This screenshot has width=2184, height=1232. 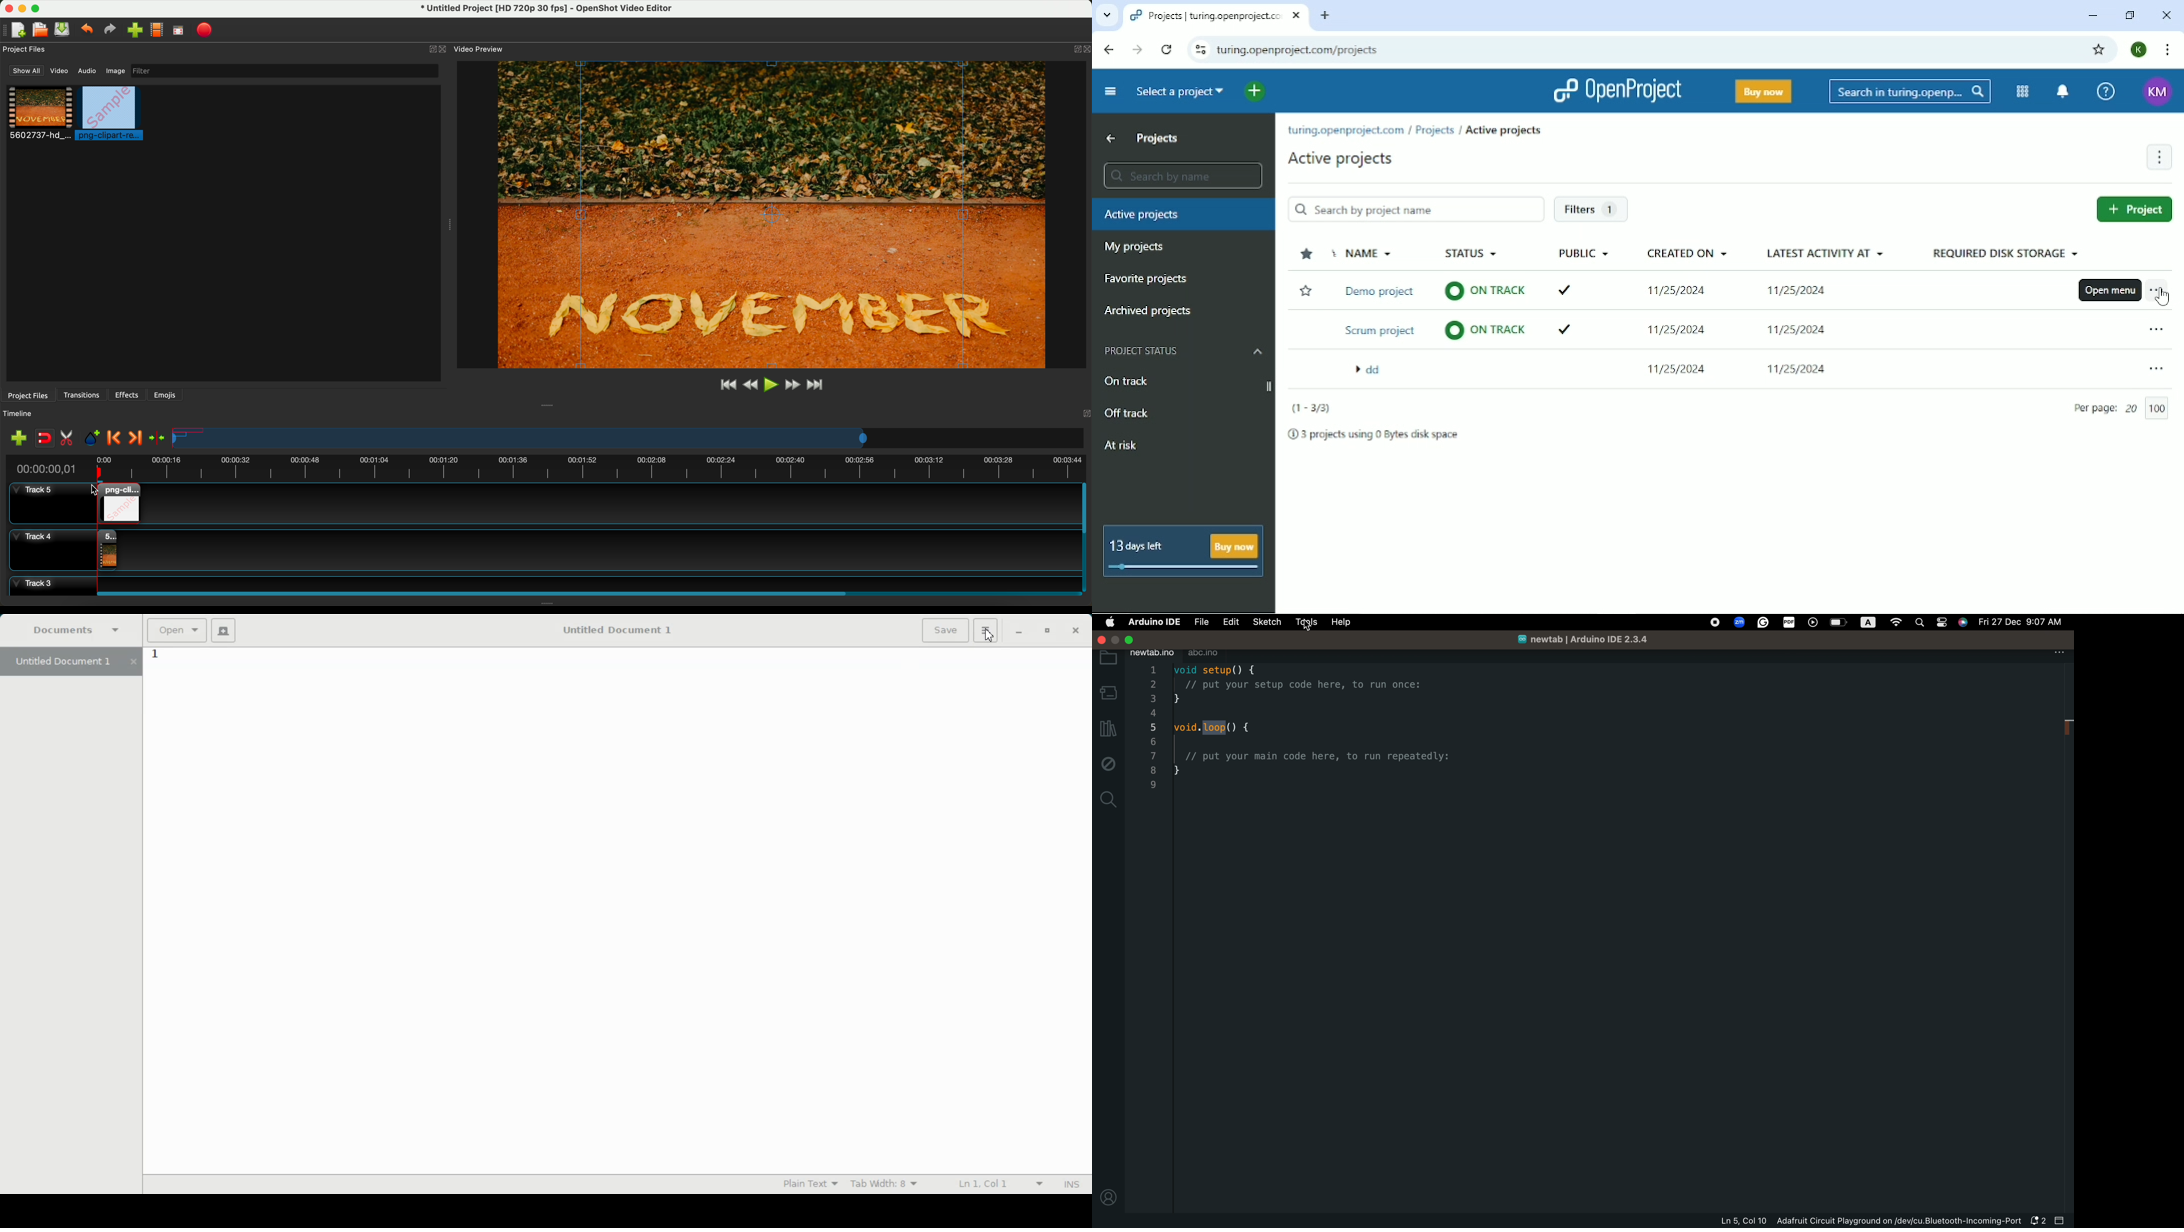 I want to click on timeline, so click(x=545, y=467).